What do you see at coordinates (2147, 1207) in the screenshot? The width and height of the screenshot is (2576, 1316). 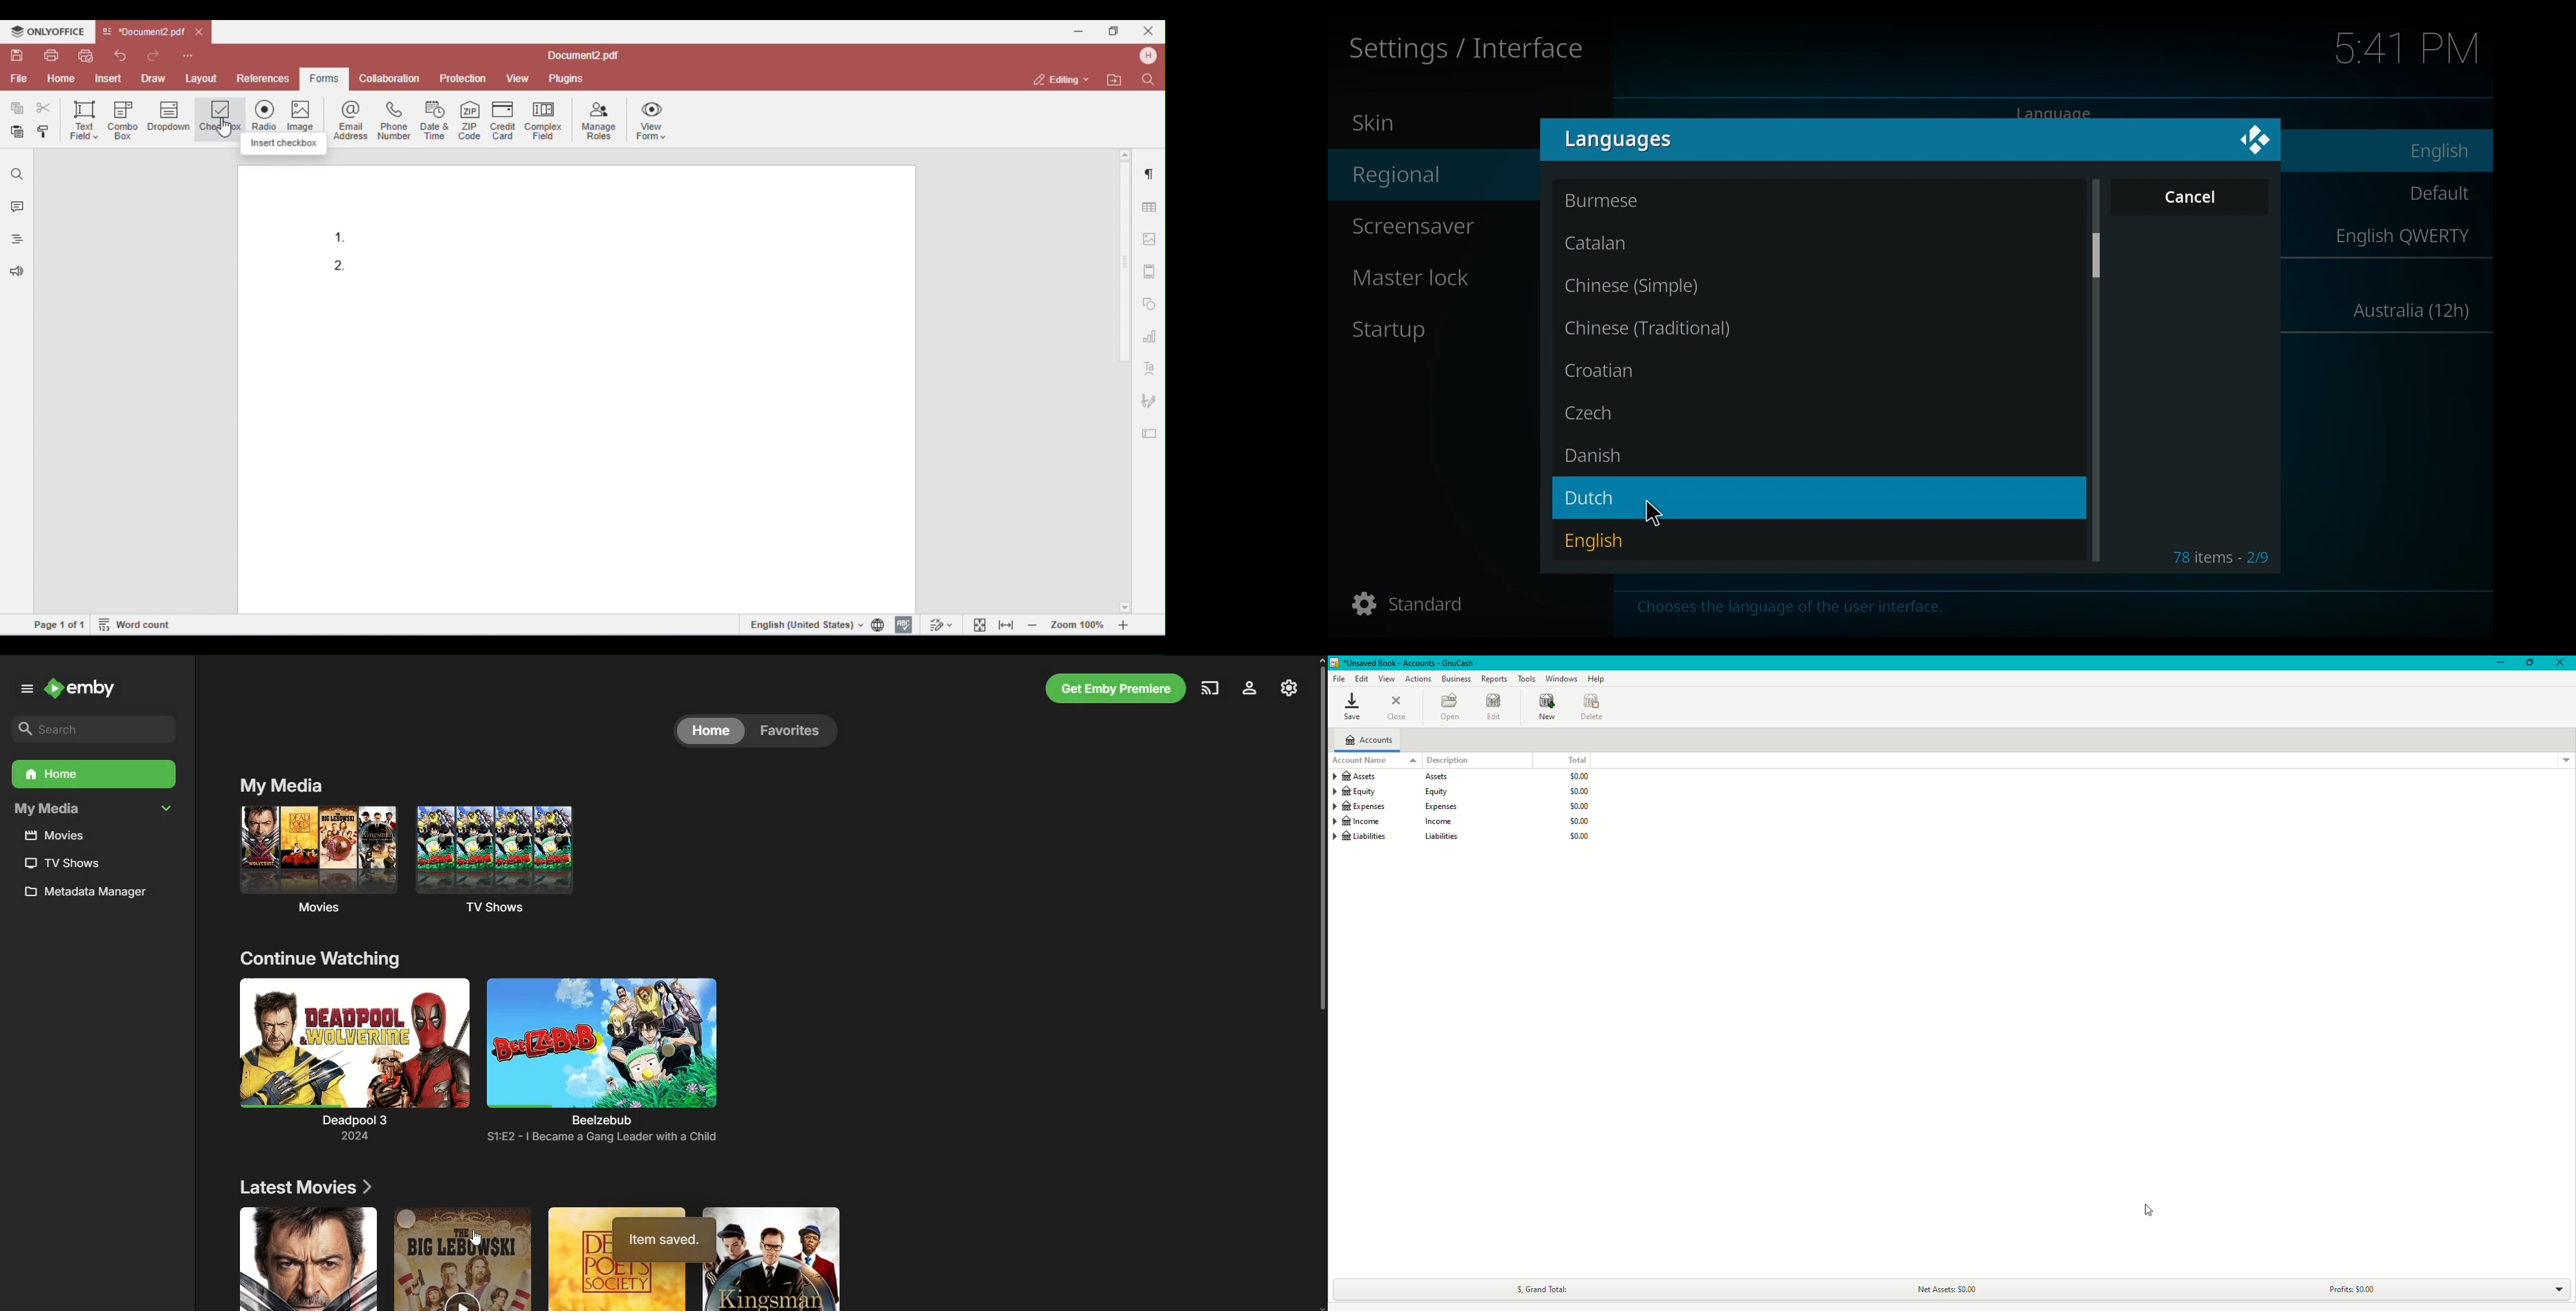 I see `Cursor` at bounding box center [2147, 1207].